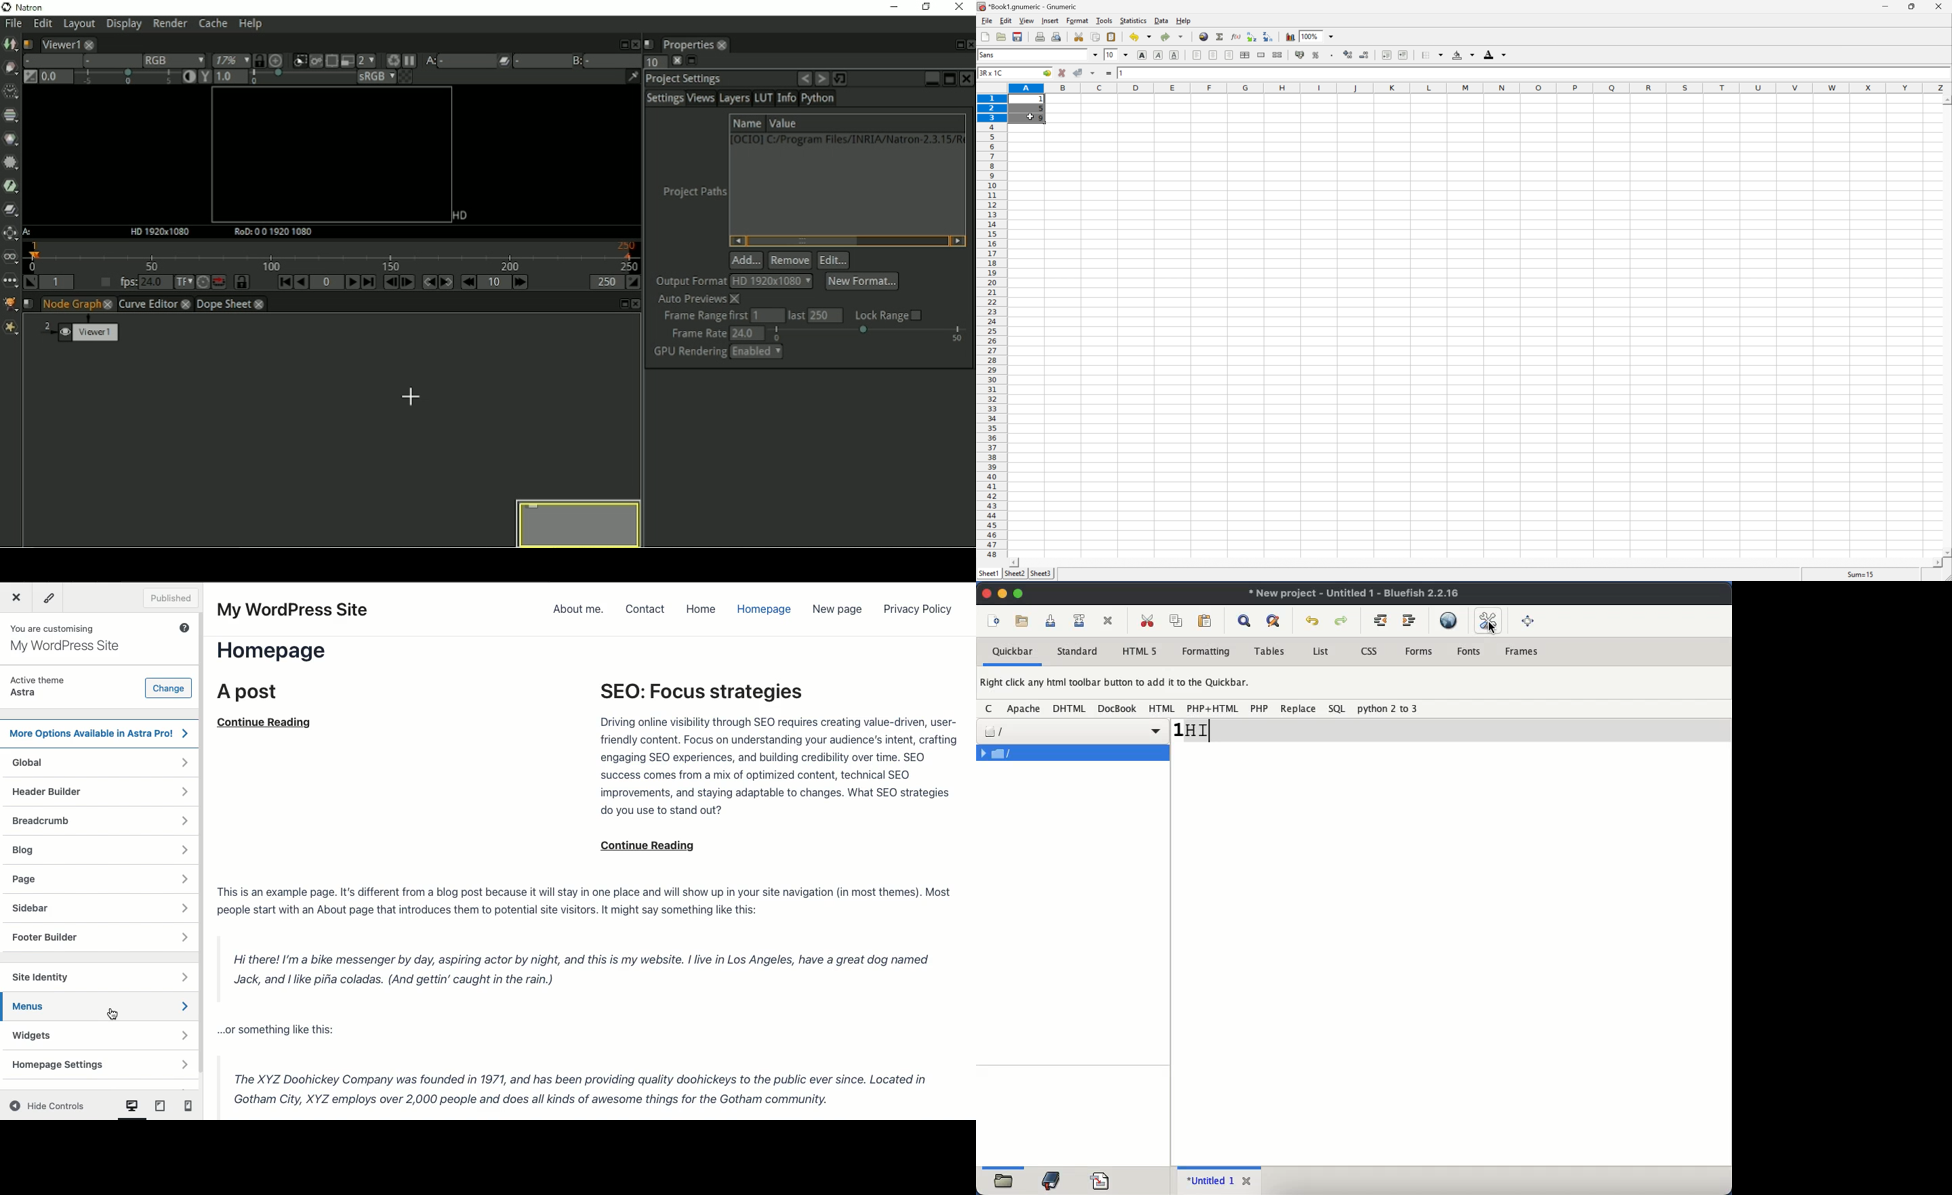 Image resolution: width=1960 pixels, height=1204 pixels. What do you see at coordinates (1079, 36) in the screenshot?
I see `cut` at bounding box center [1079, 36].